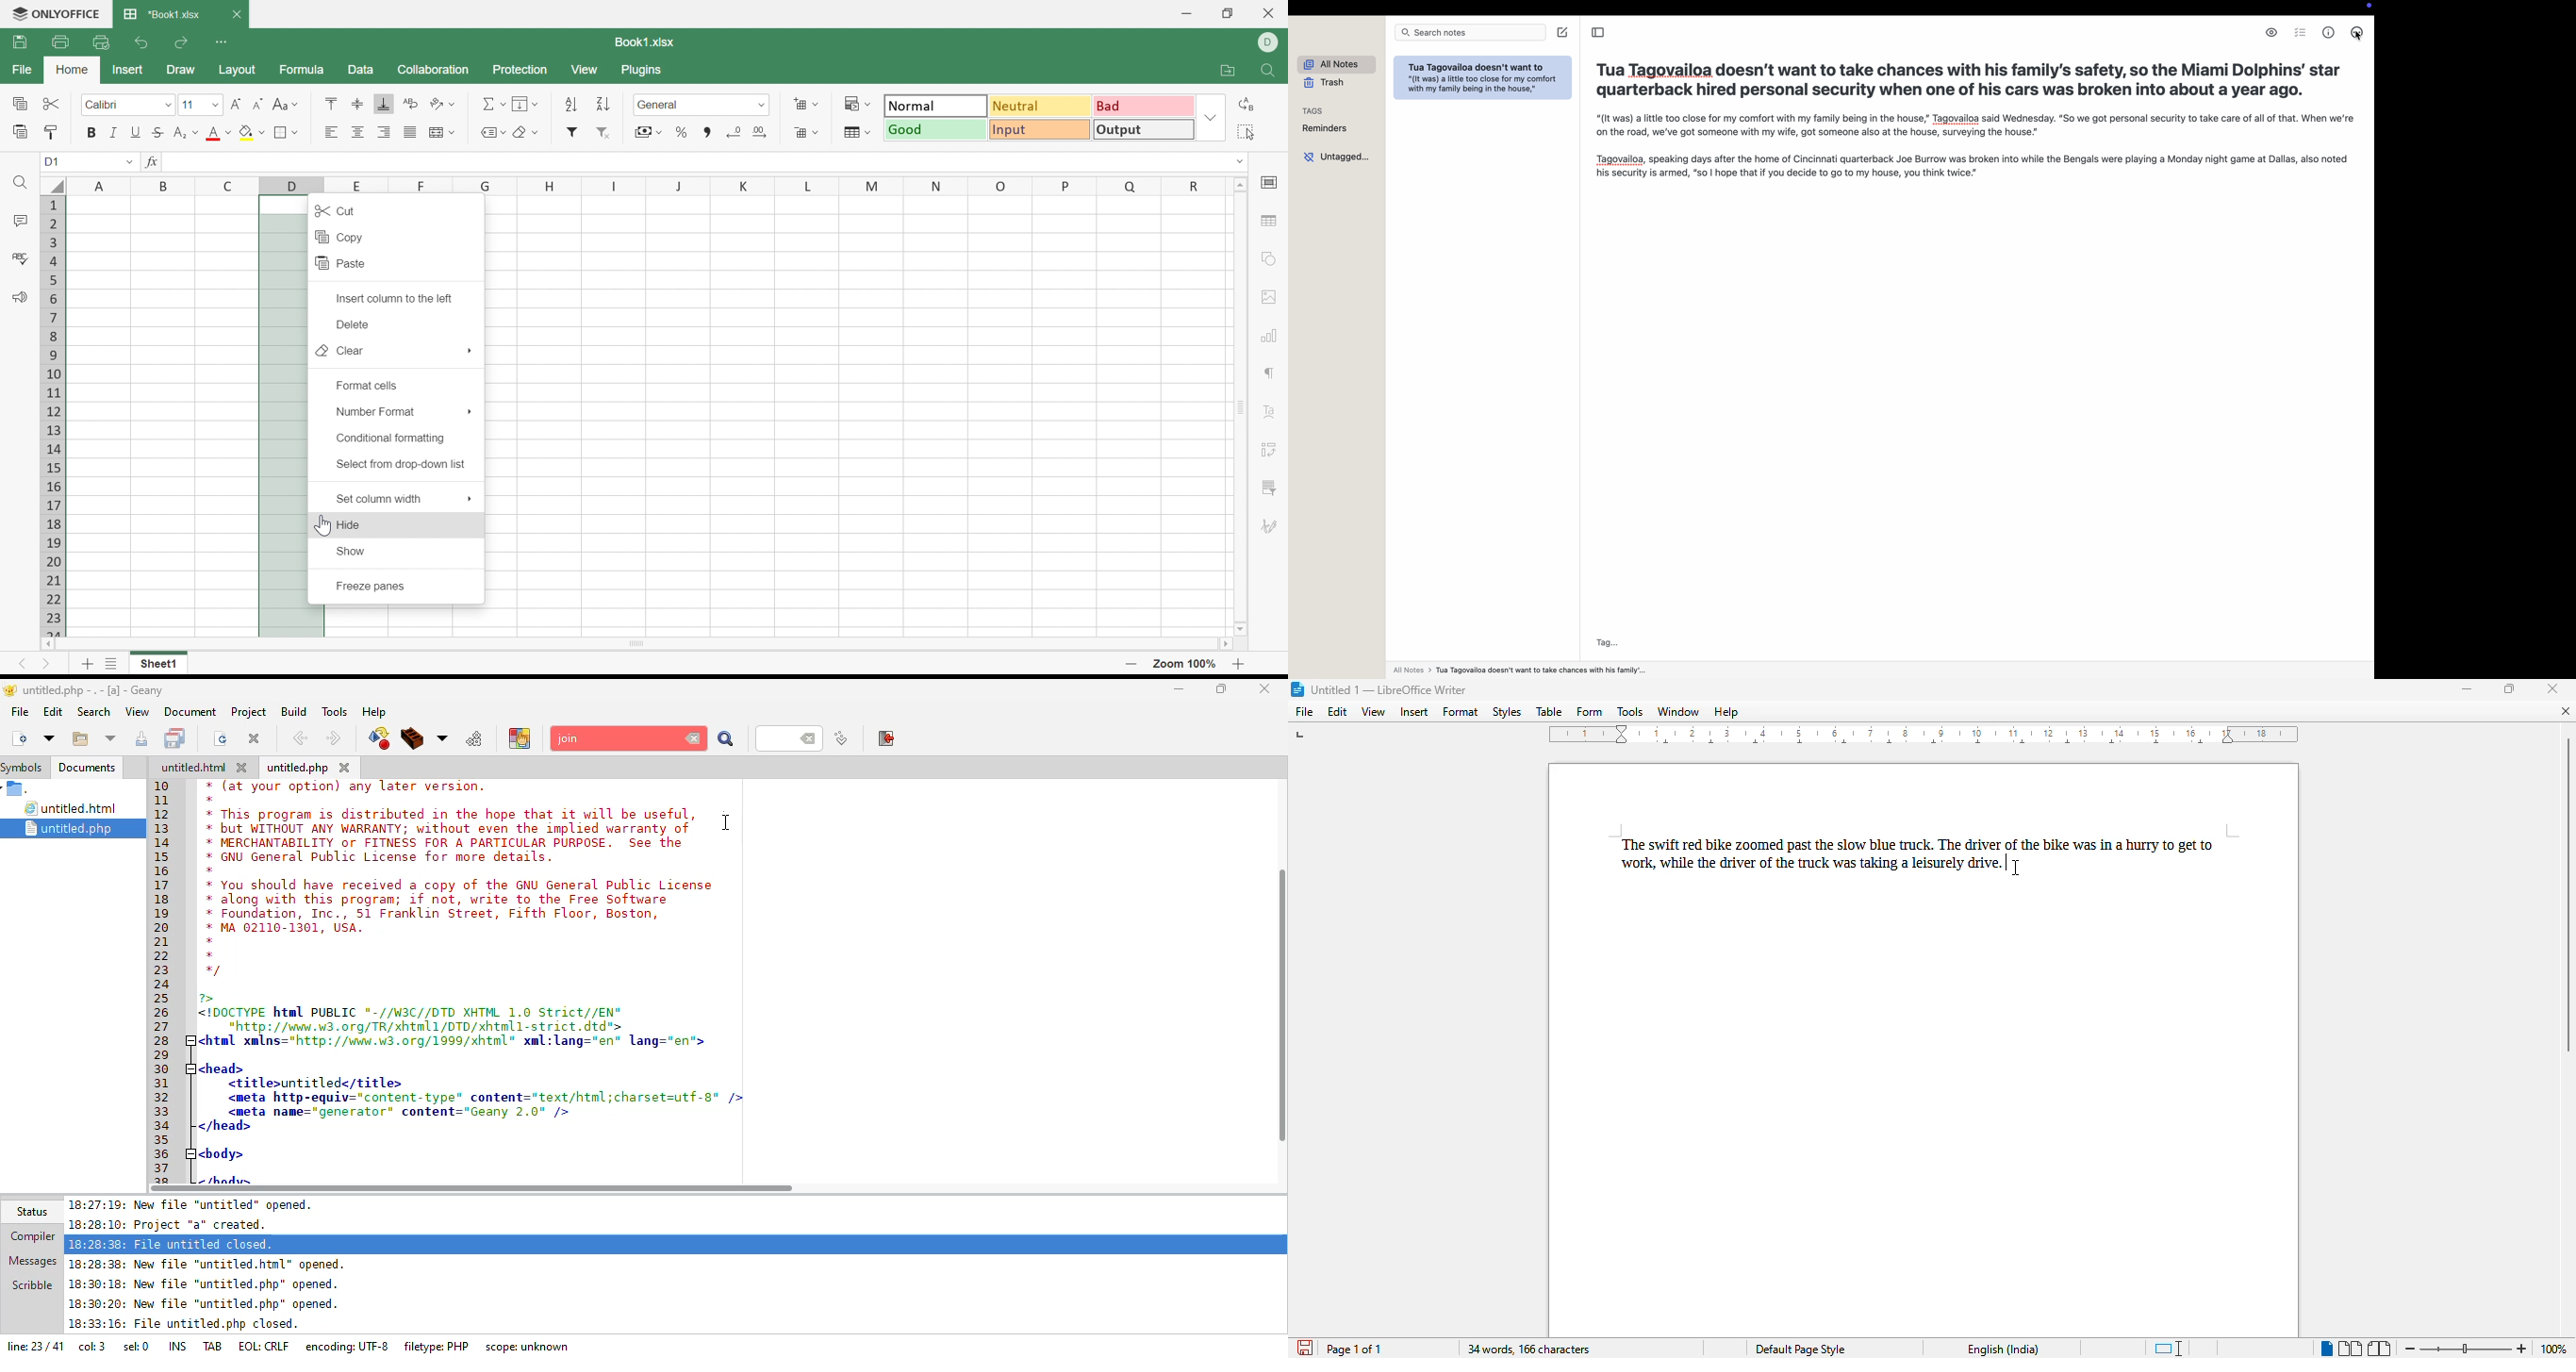 The height and width of the screenshot is (1372, 2576). Describe the element at coordinates (330, 132) in the screenshot. I see `Align Left` at that location.